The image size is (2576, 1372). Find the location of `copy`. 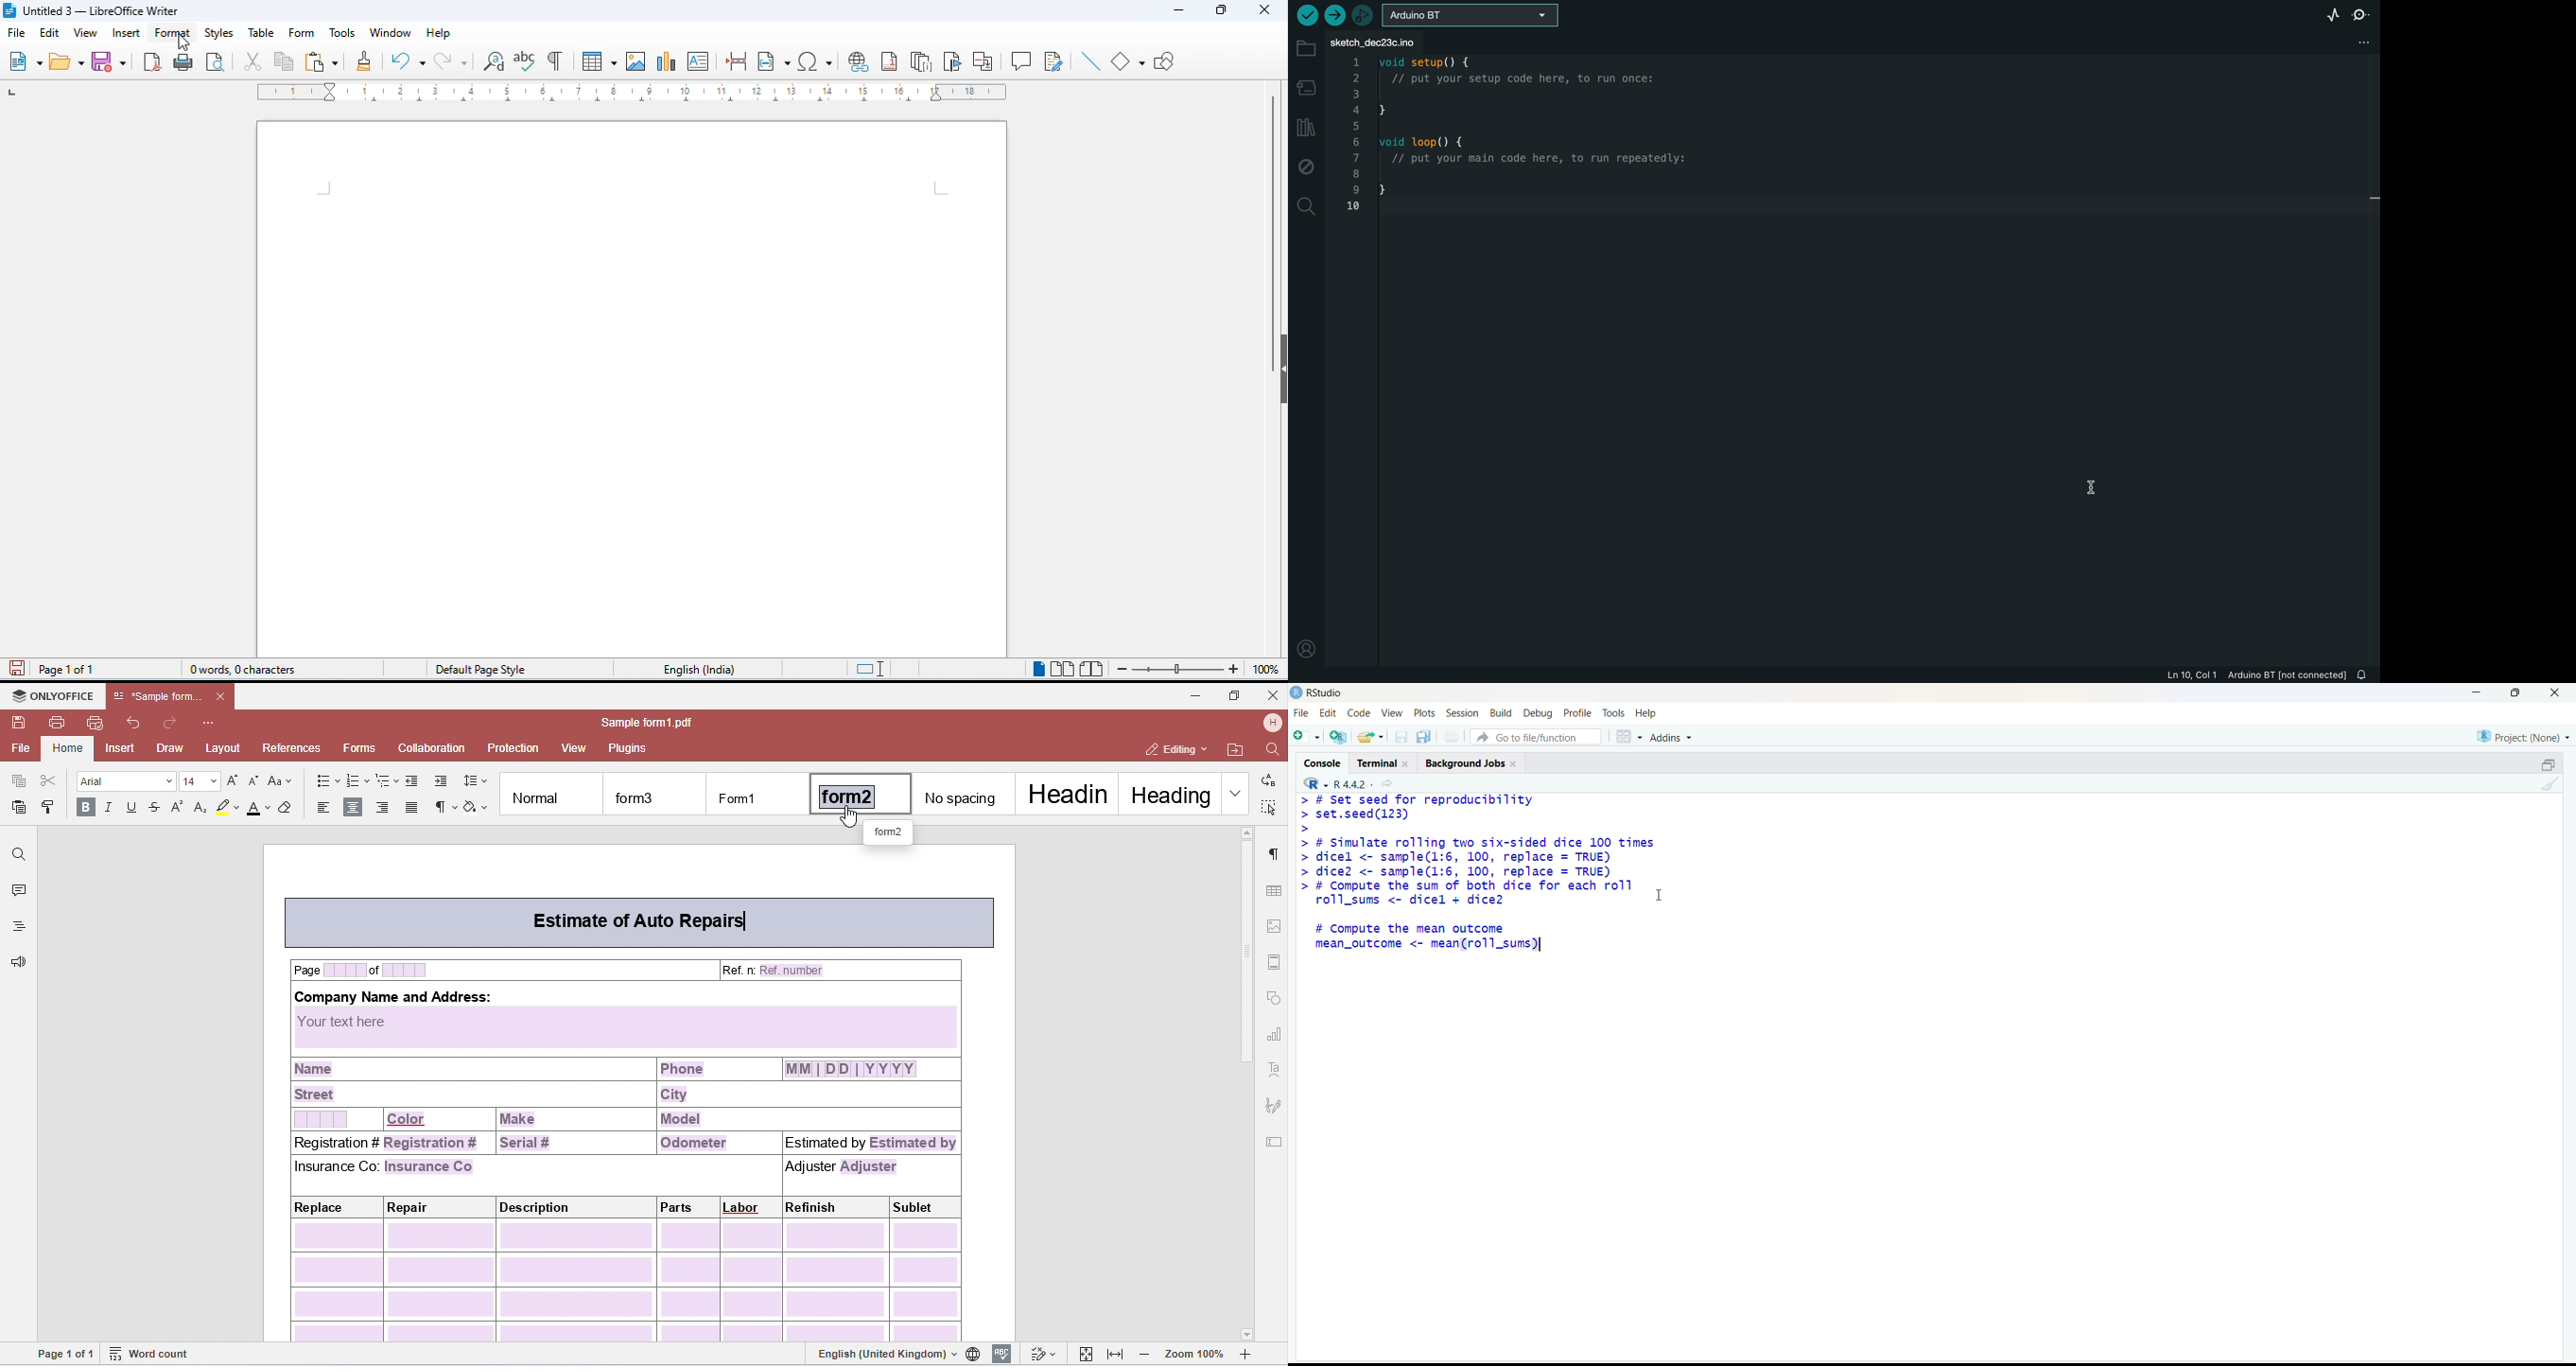

copy is located at coordinates (1424, 736).